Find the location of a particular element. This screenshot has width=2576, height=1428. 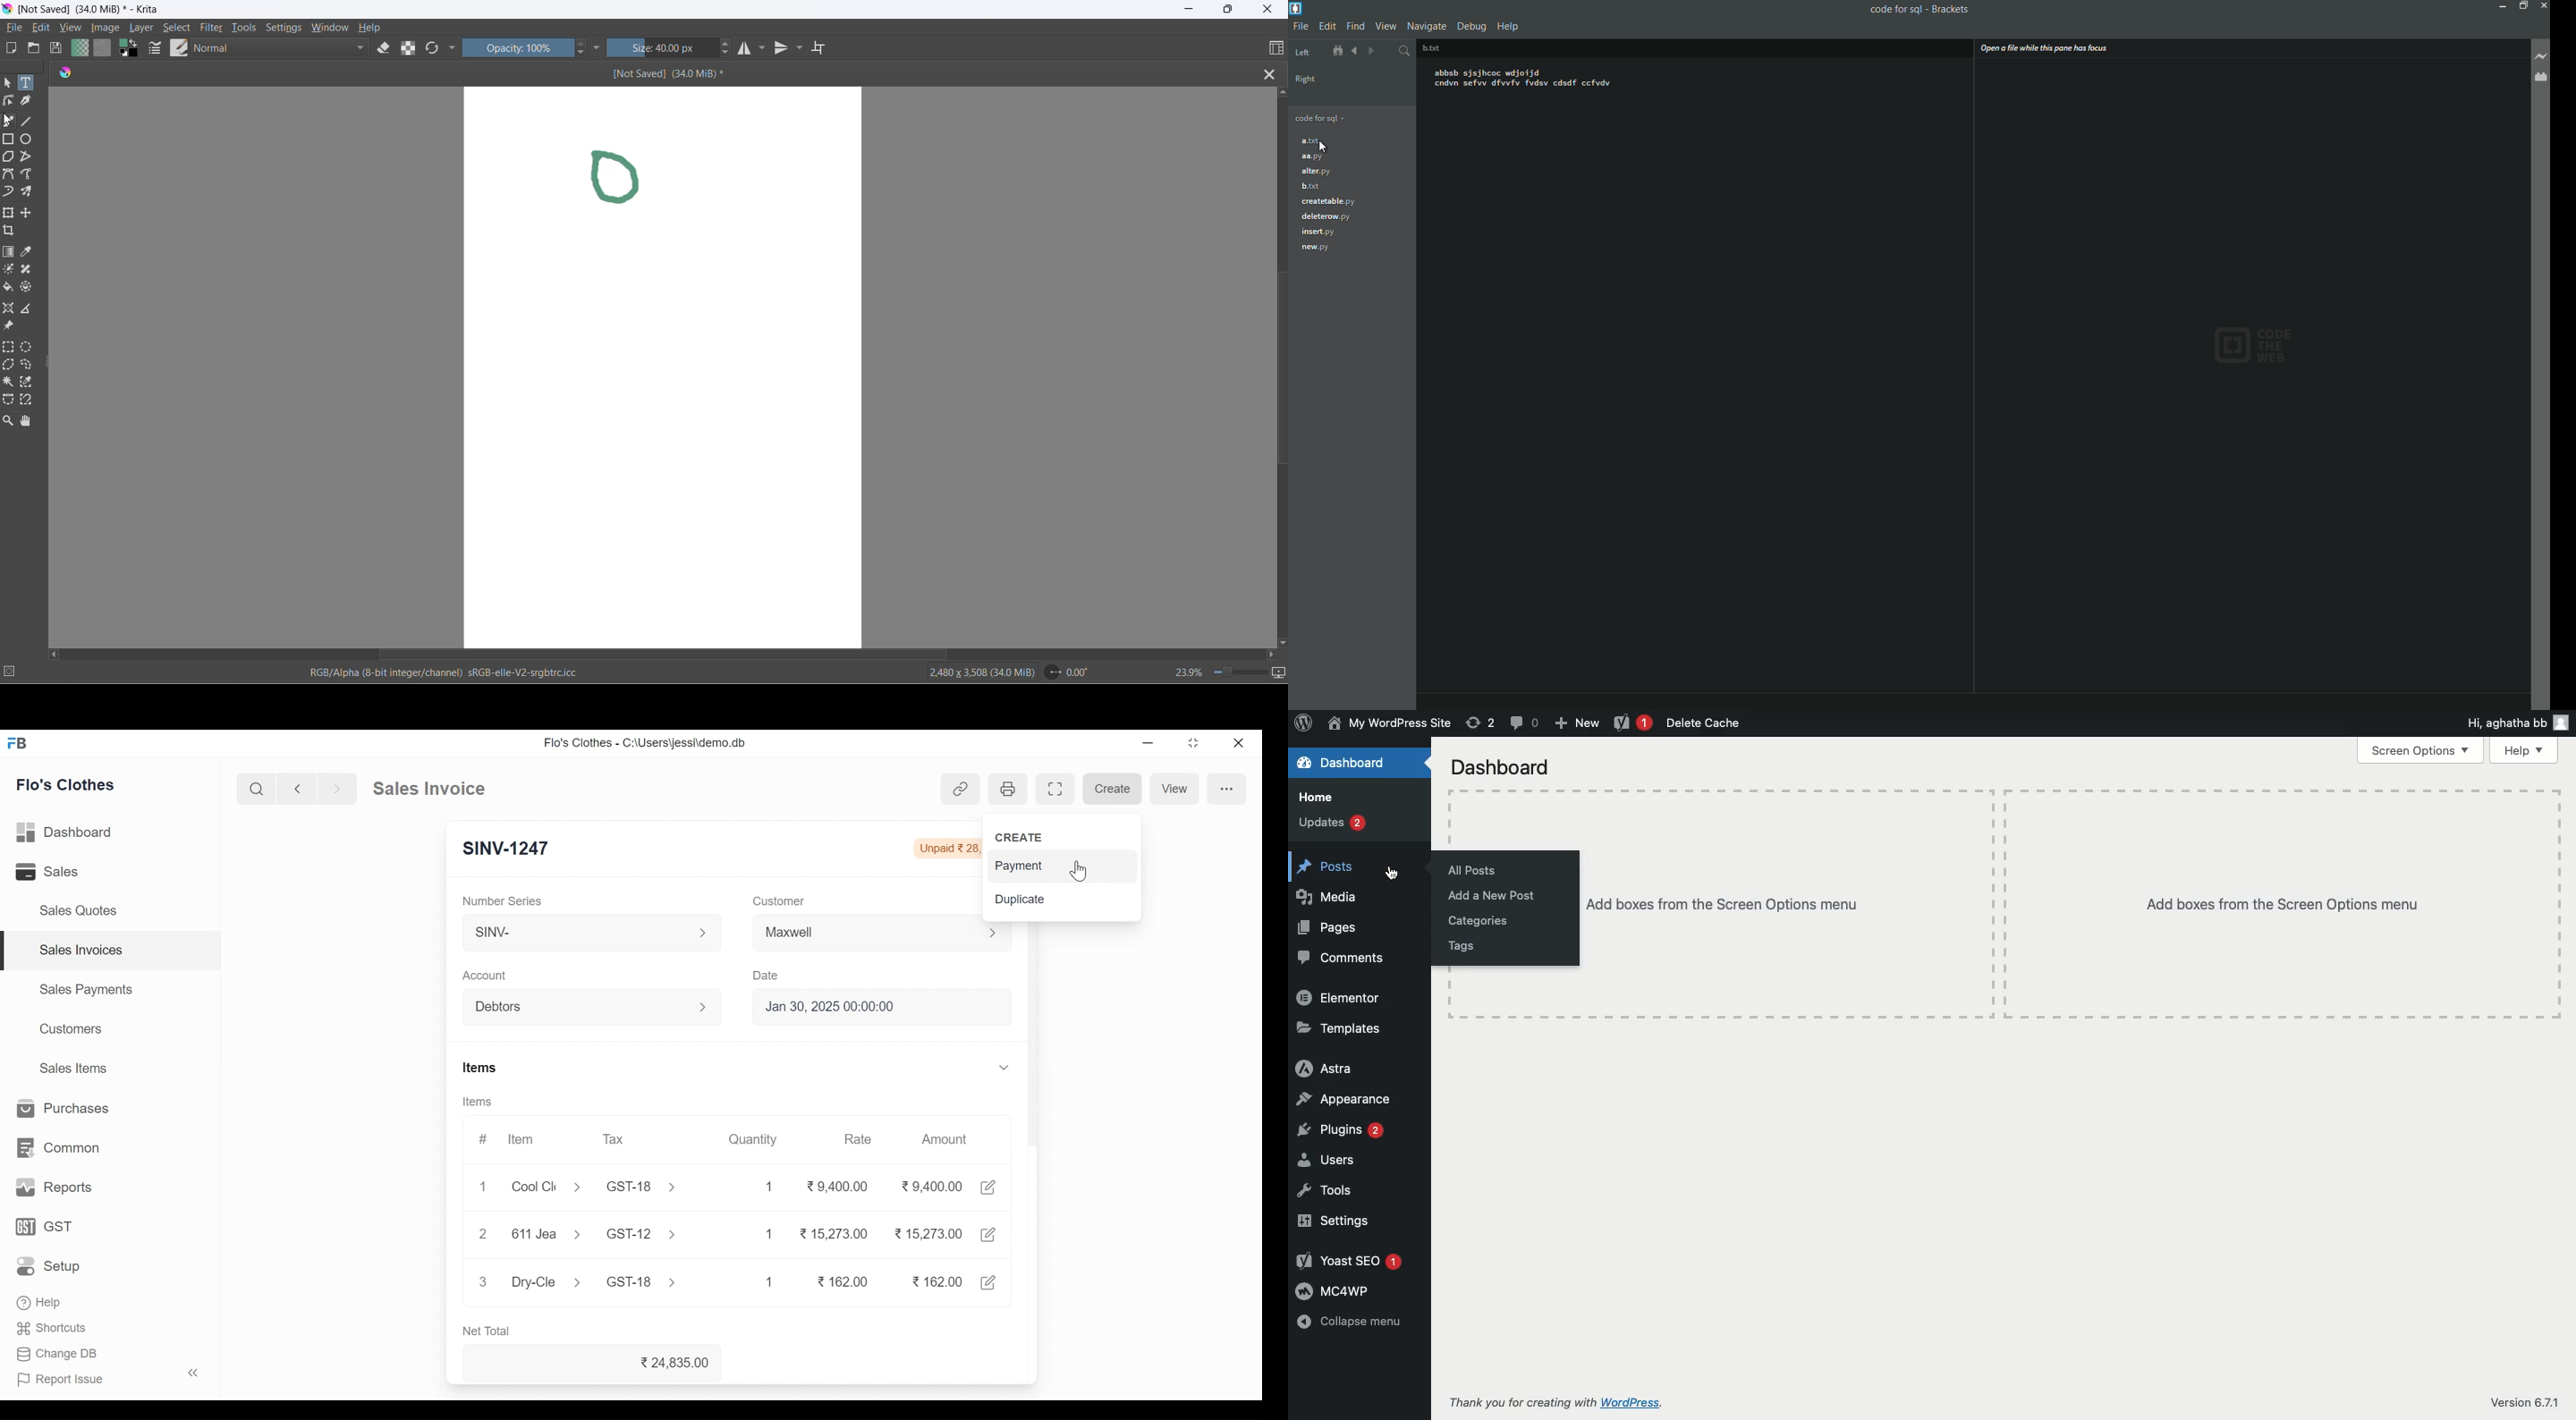

Create is located at coordinates (1113, 788).